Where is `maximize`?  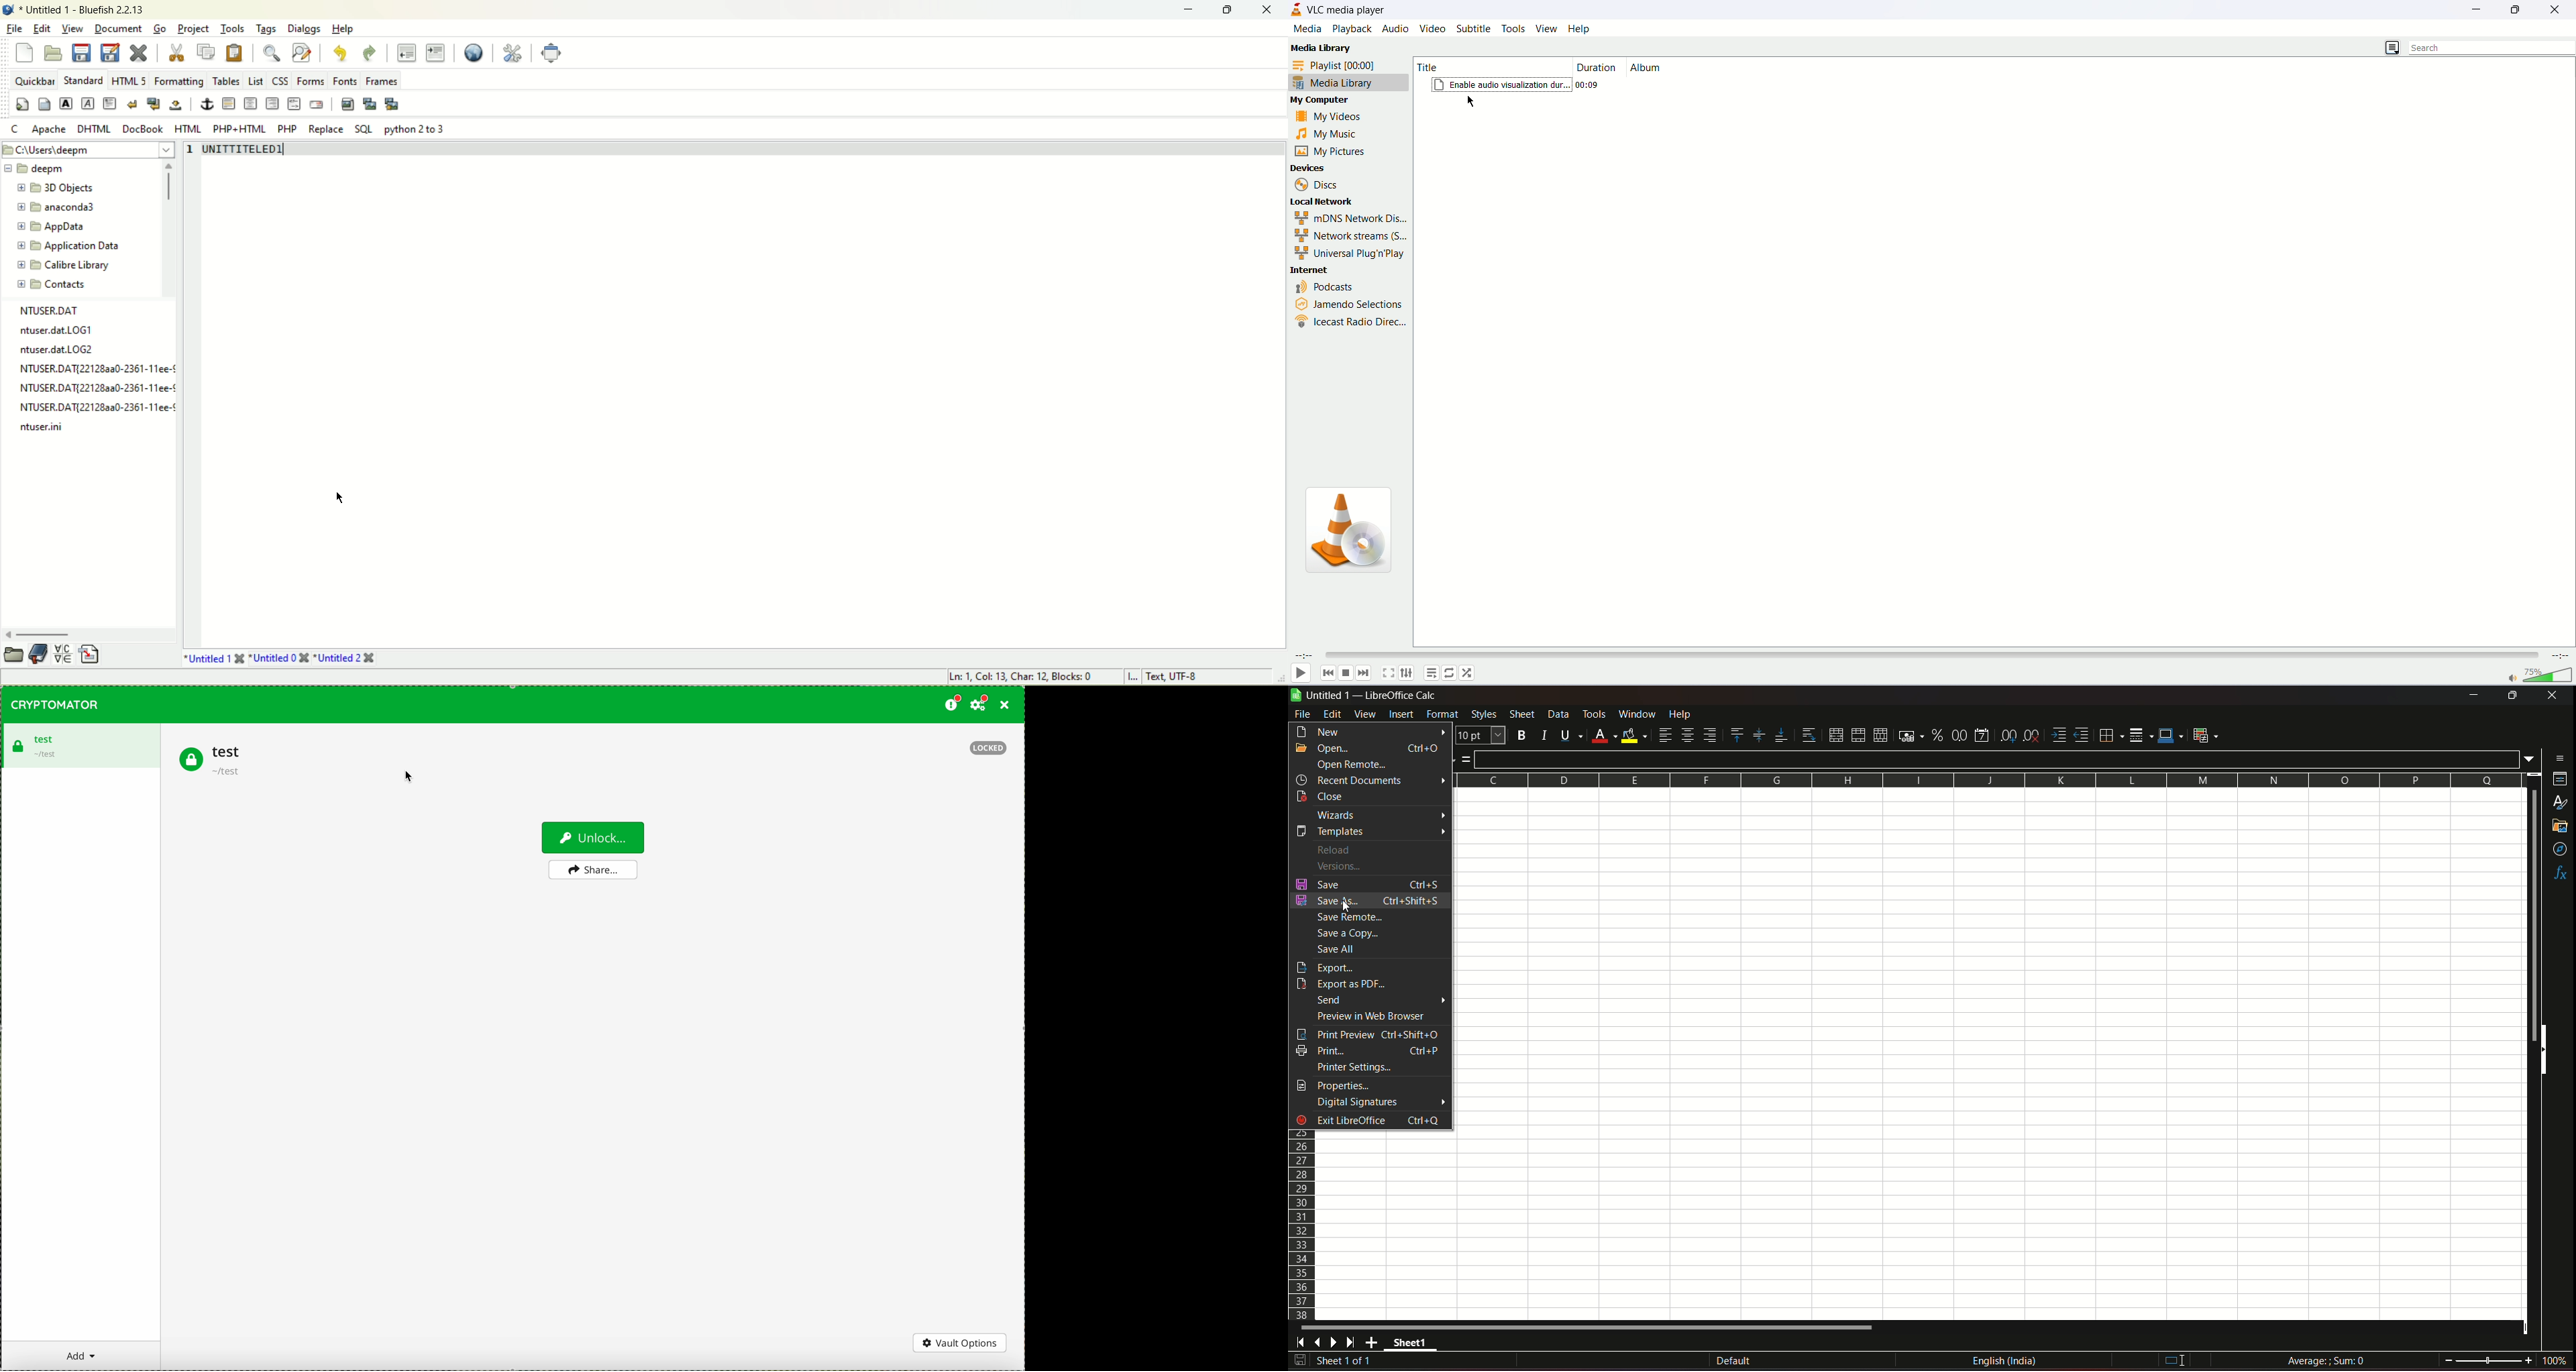 maximize is located at coordinates (2519, 9).